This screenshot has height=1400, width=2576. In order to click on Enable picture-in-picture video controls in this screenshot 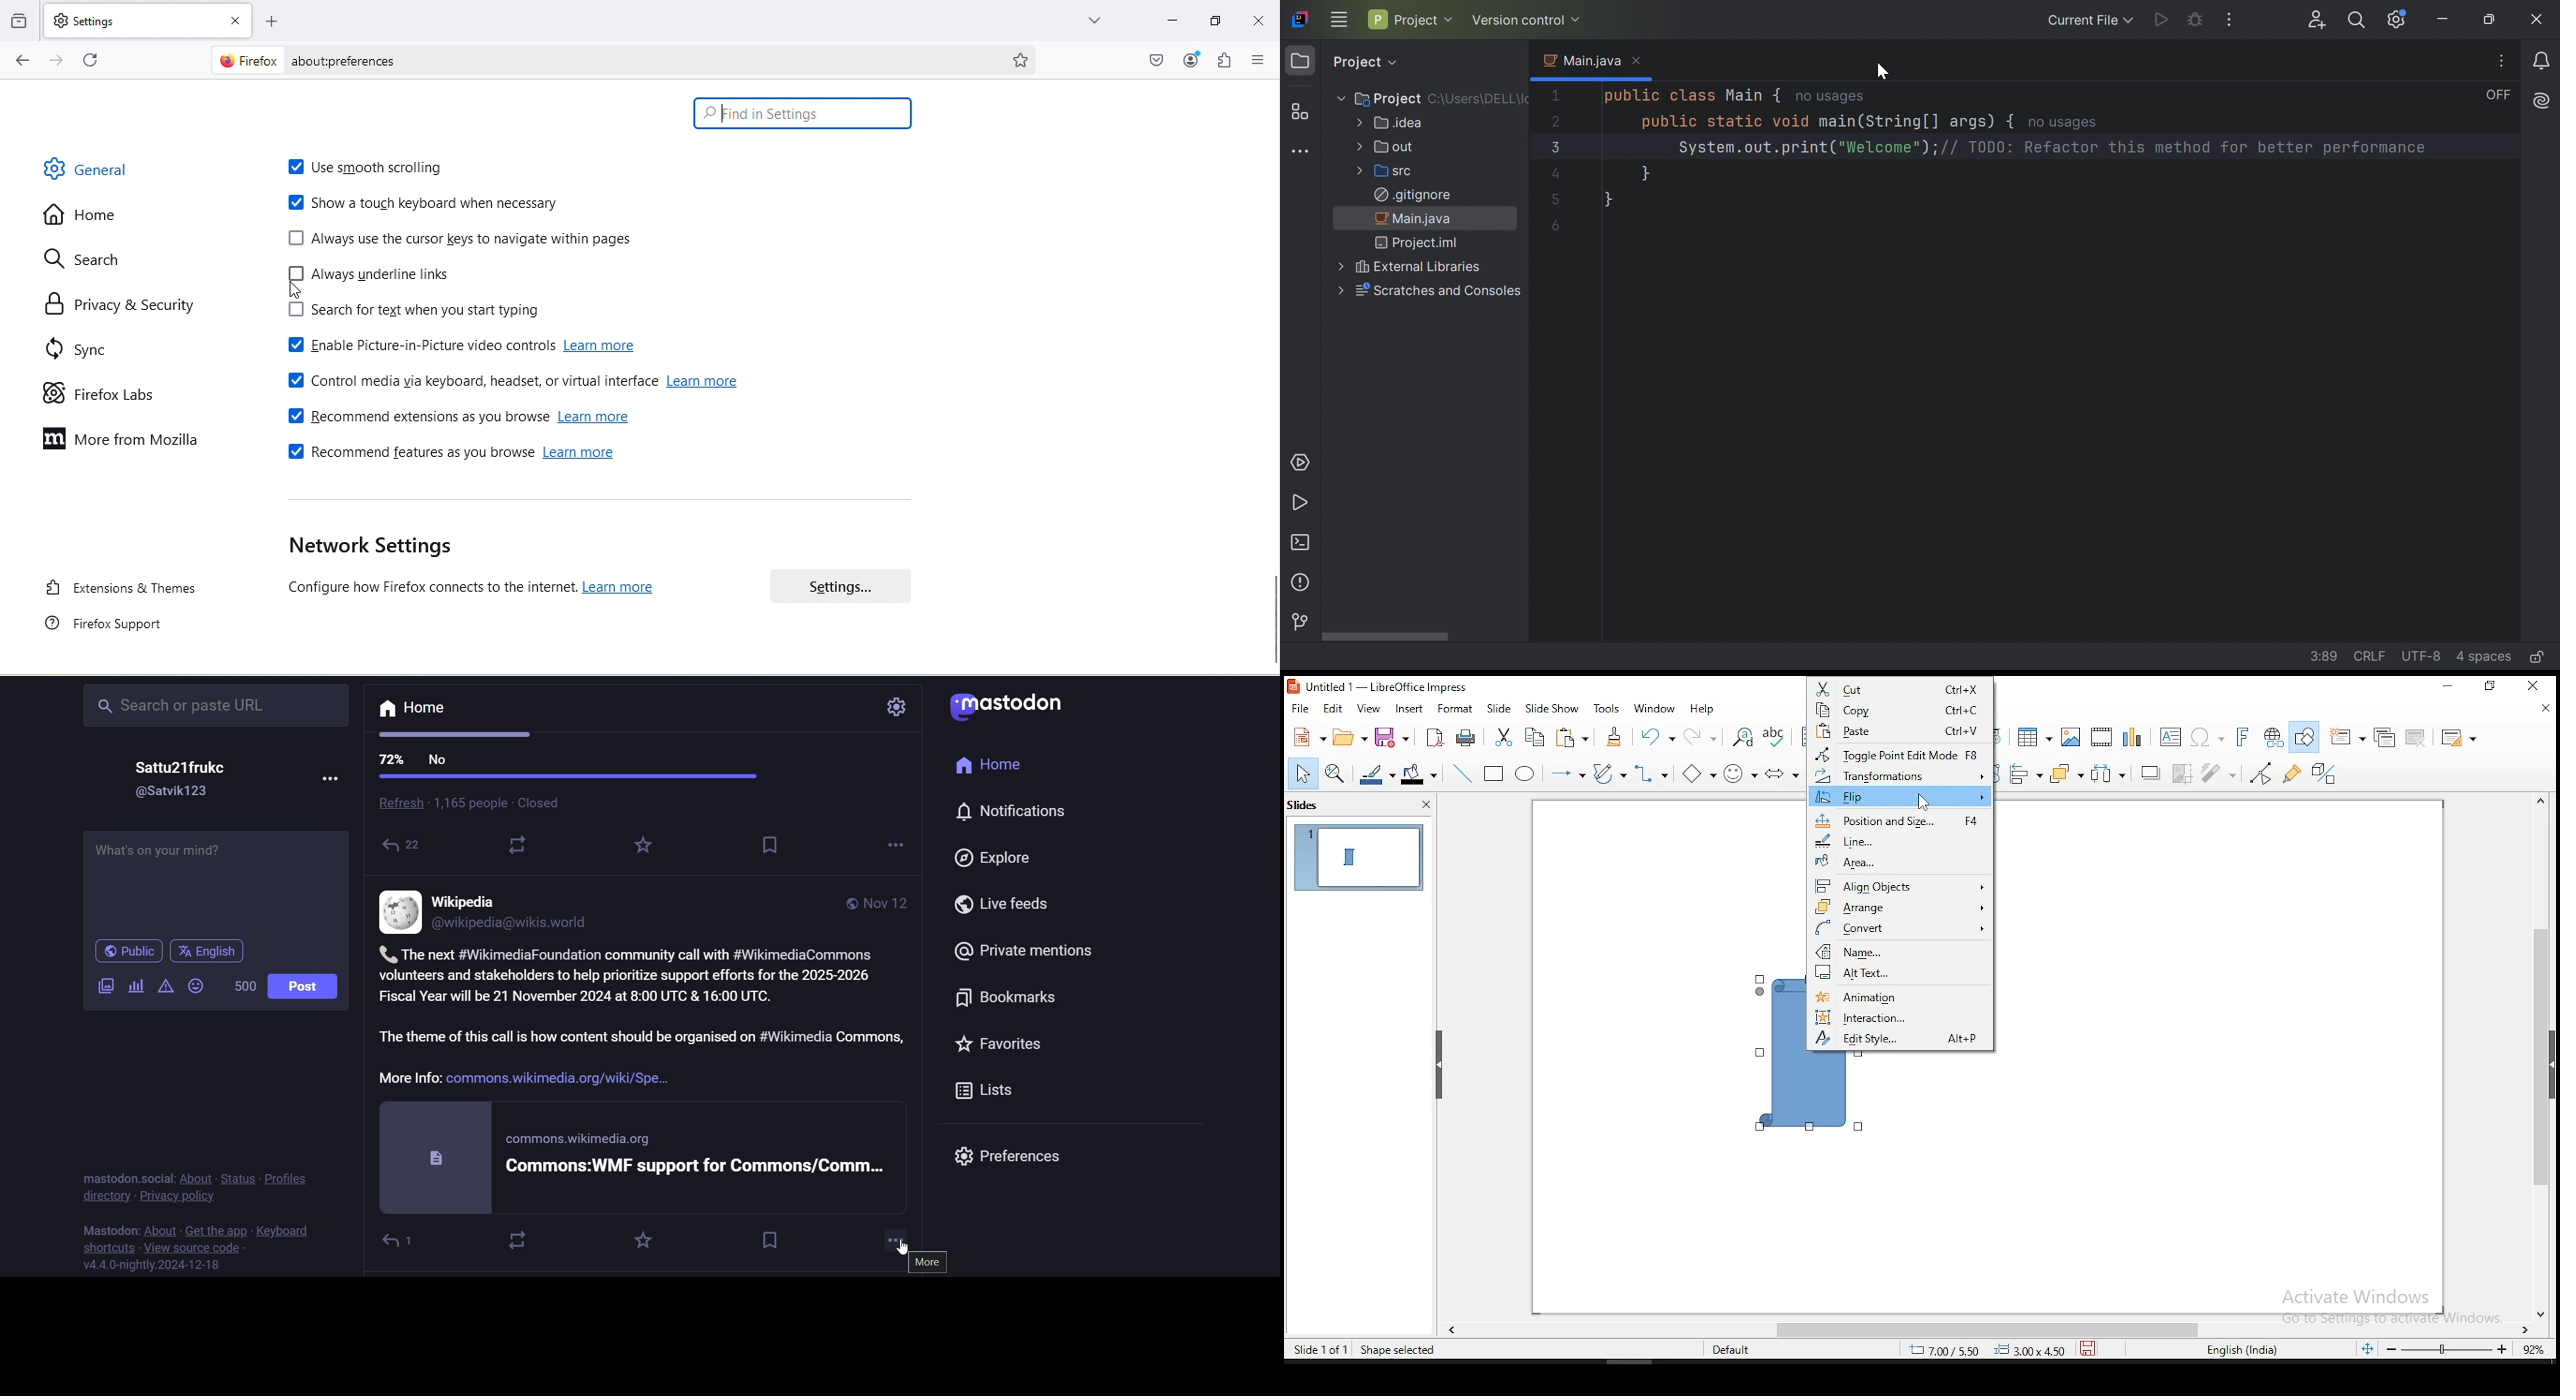, I will do `click(409, 349)`.